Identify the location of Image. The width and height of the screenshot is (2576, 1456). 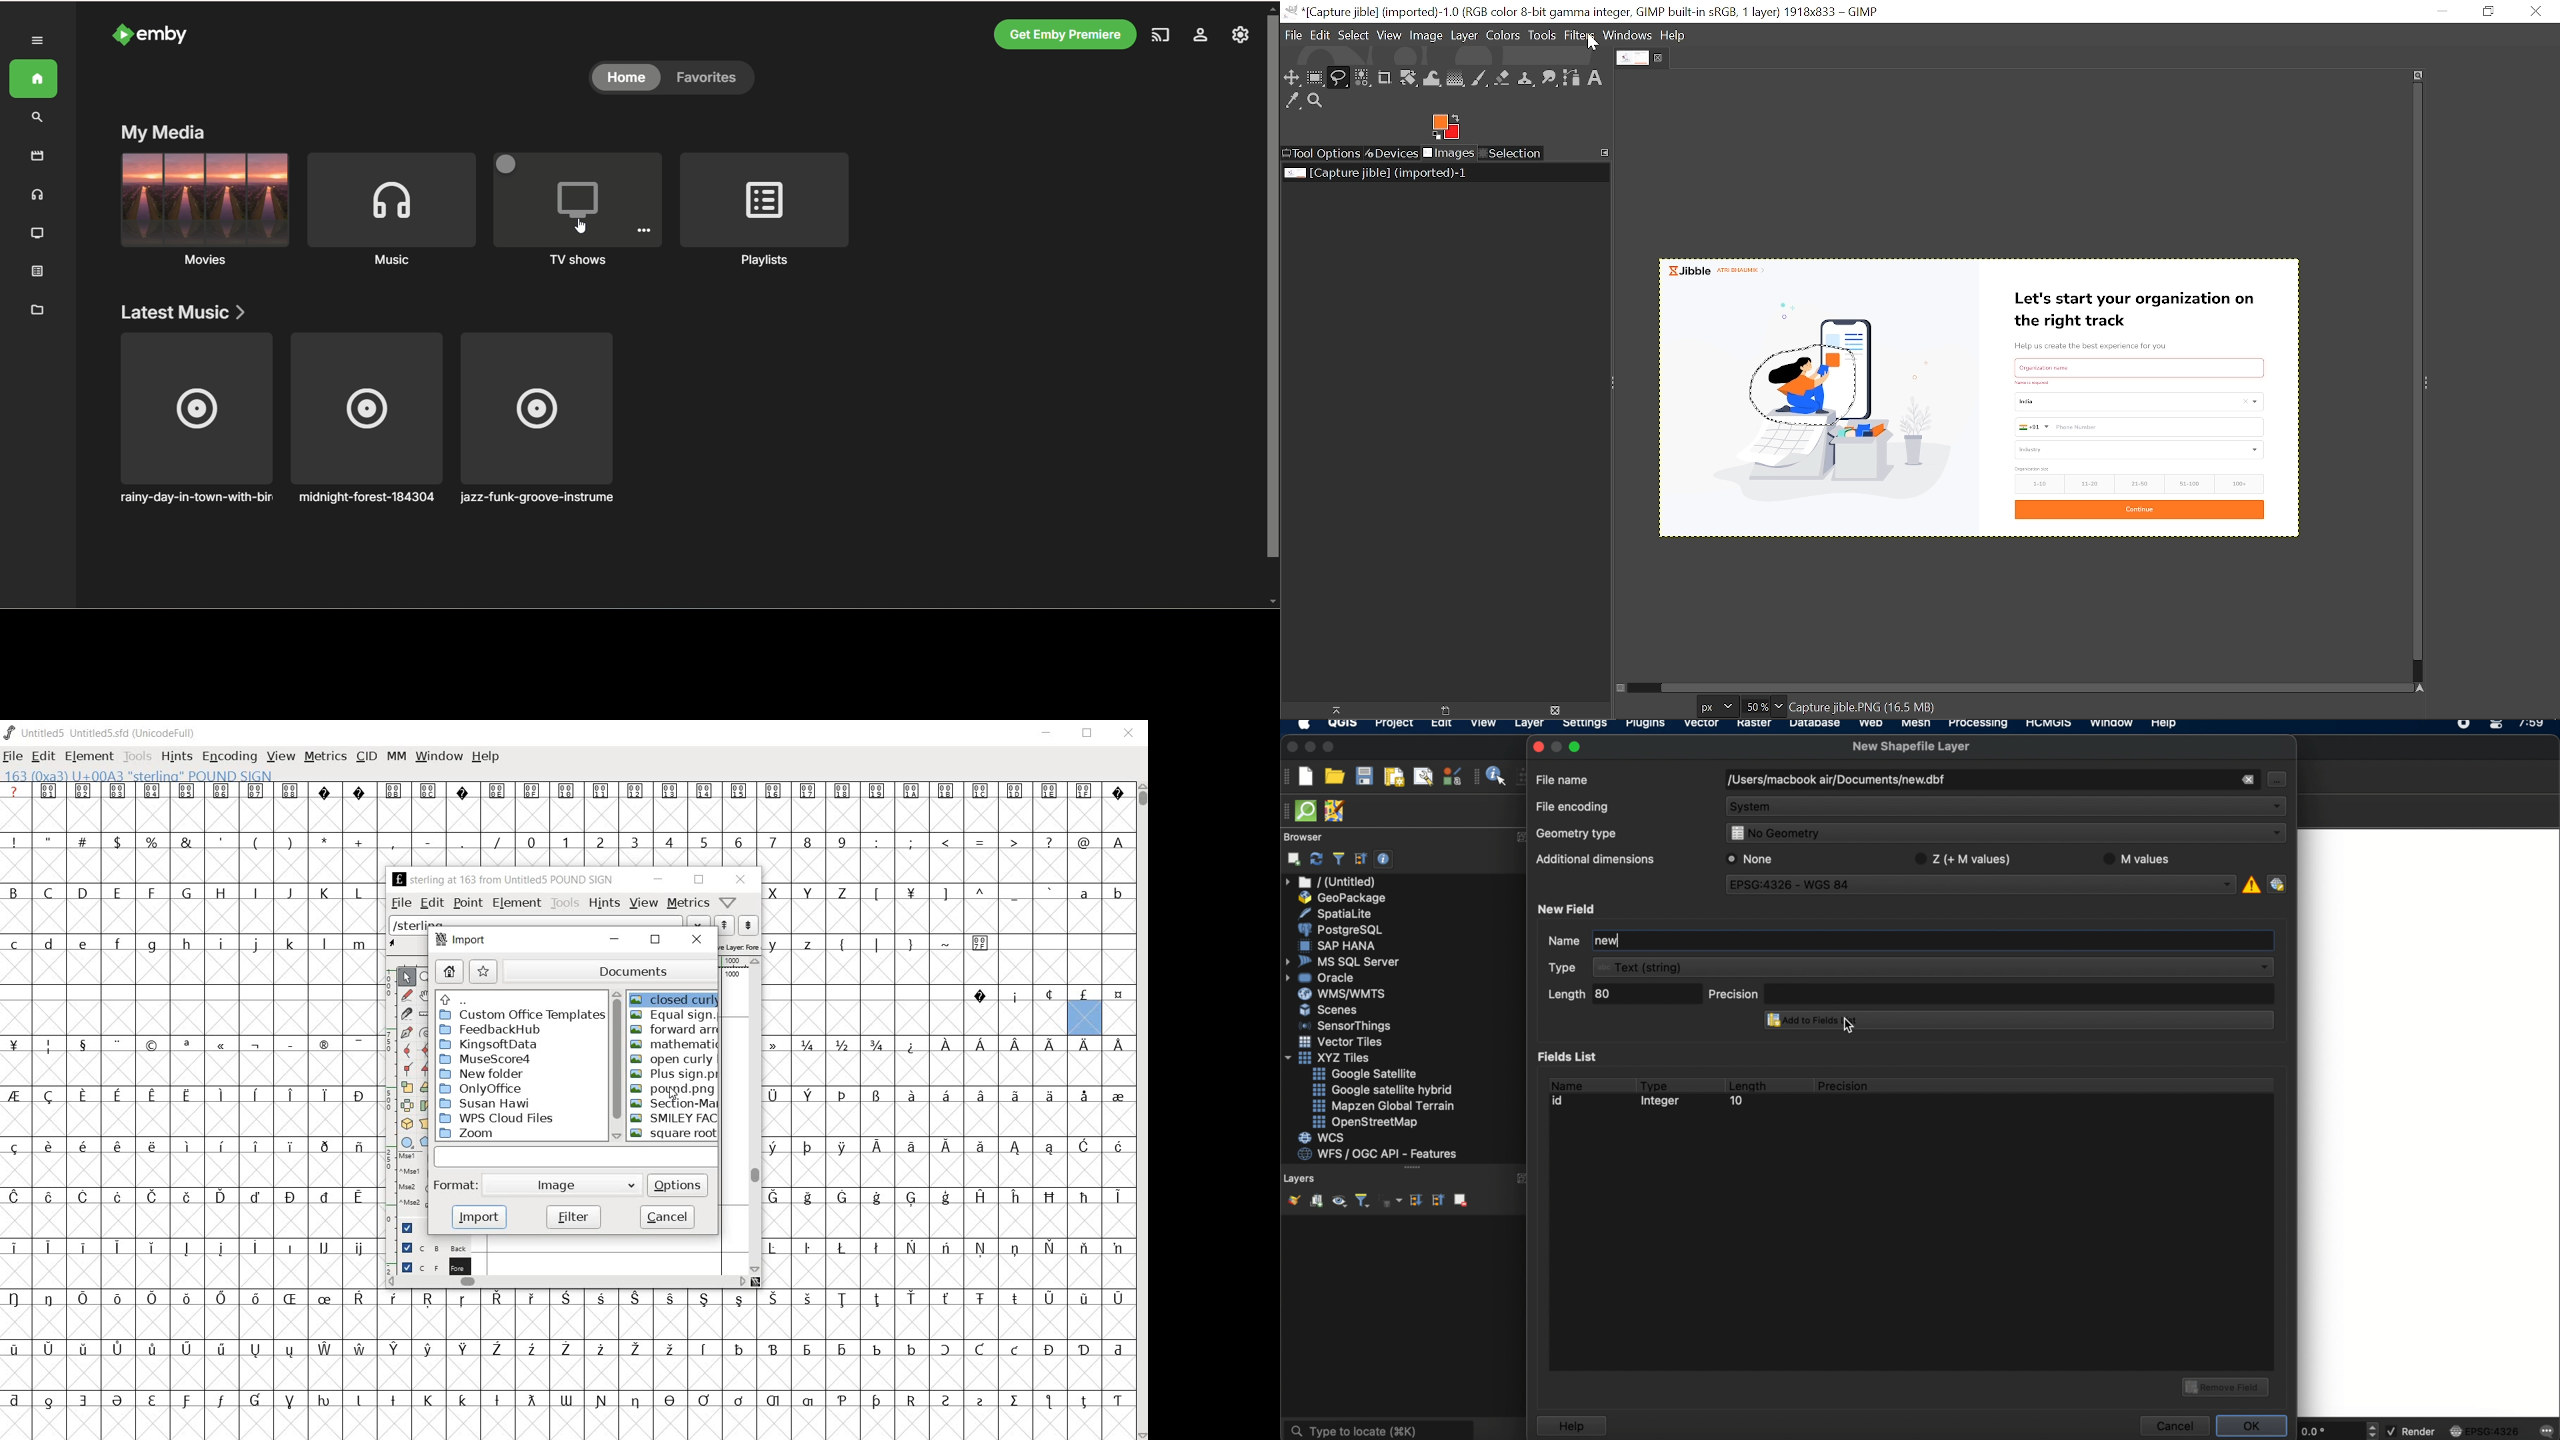
(561, 1188).